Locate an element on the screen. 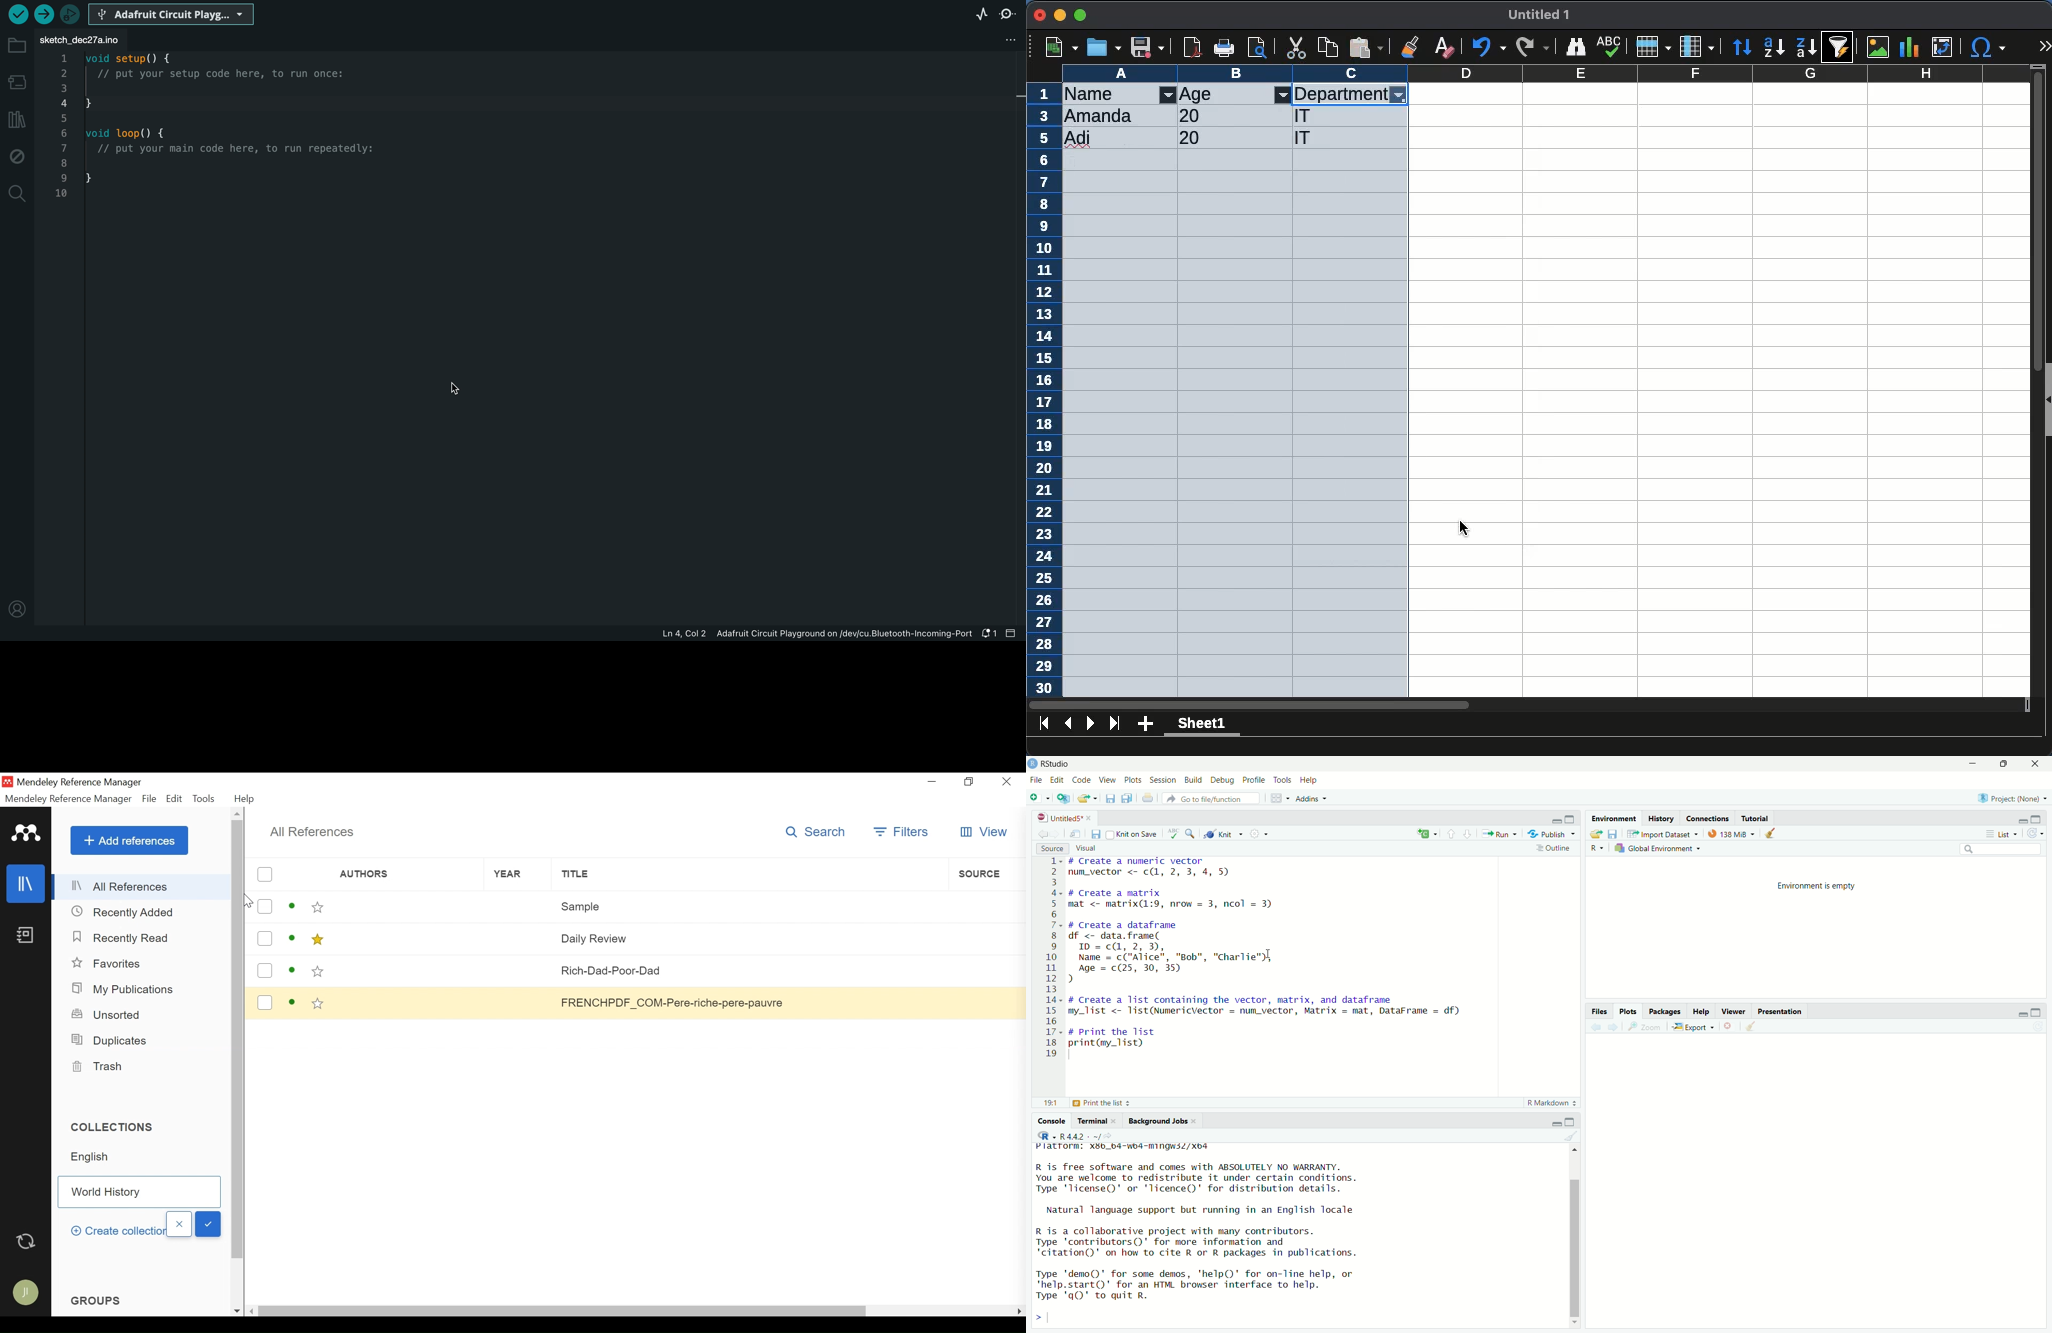  Build is located at coordinates (1195, 780).